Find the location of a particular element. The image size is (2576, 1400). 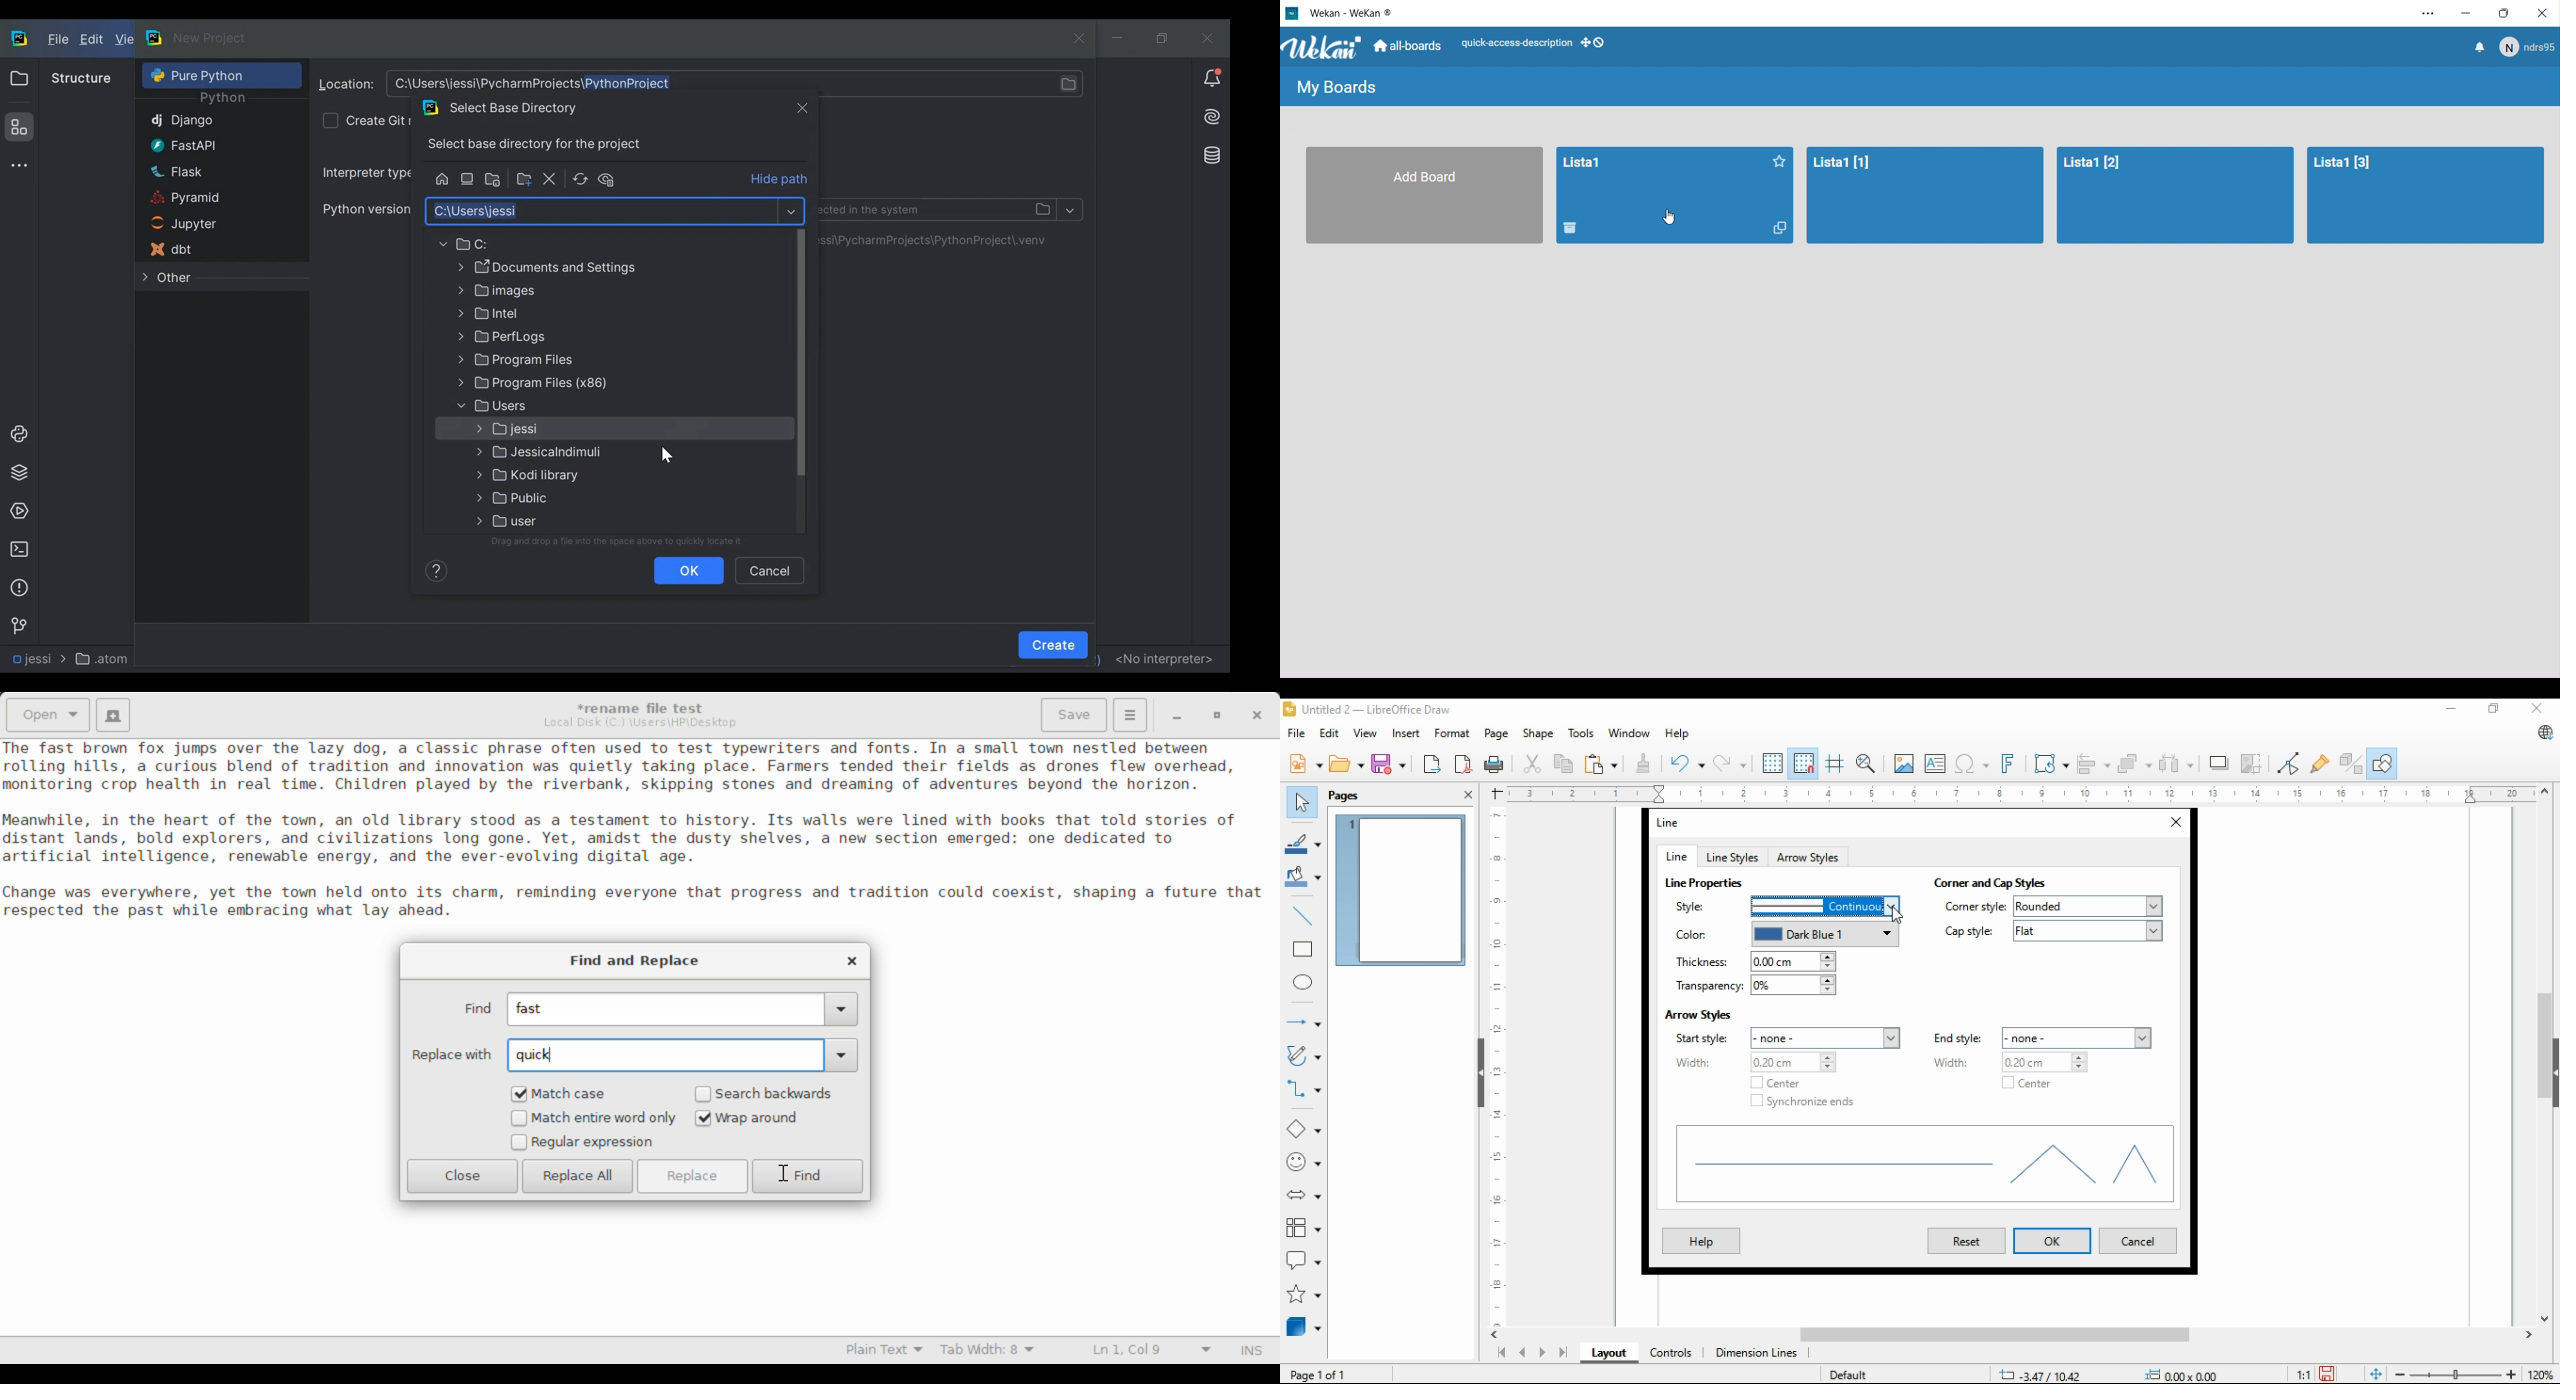

Select Base Directory is located at coordinates (510, 108).